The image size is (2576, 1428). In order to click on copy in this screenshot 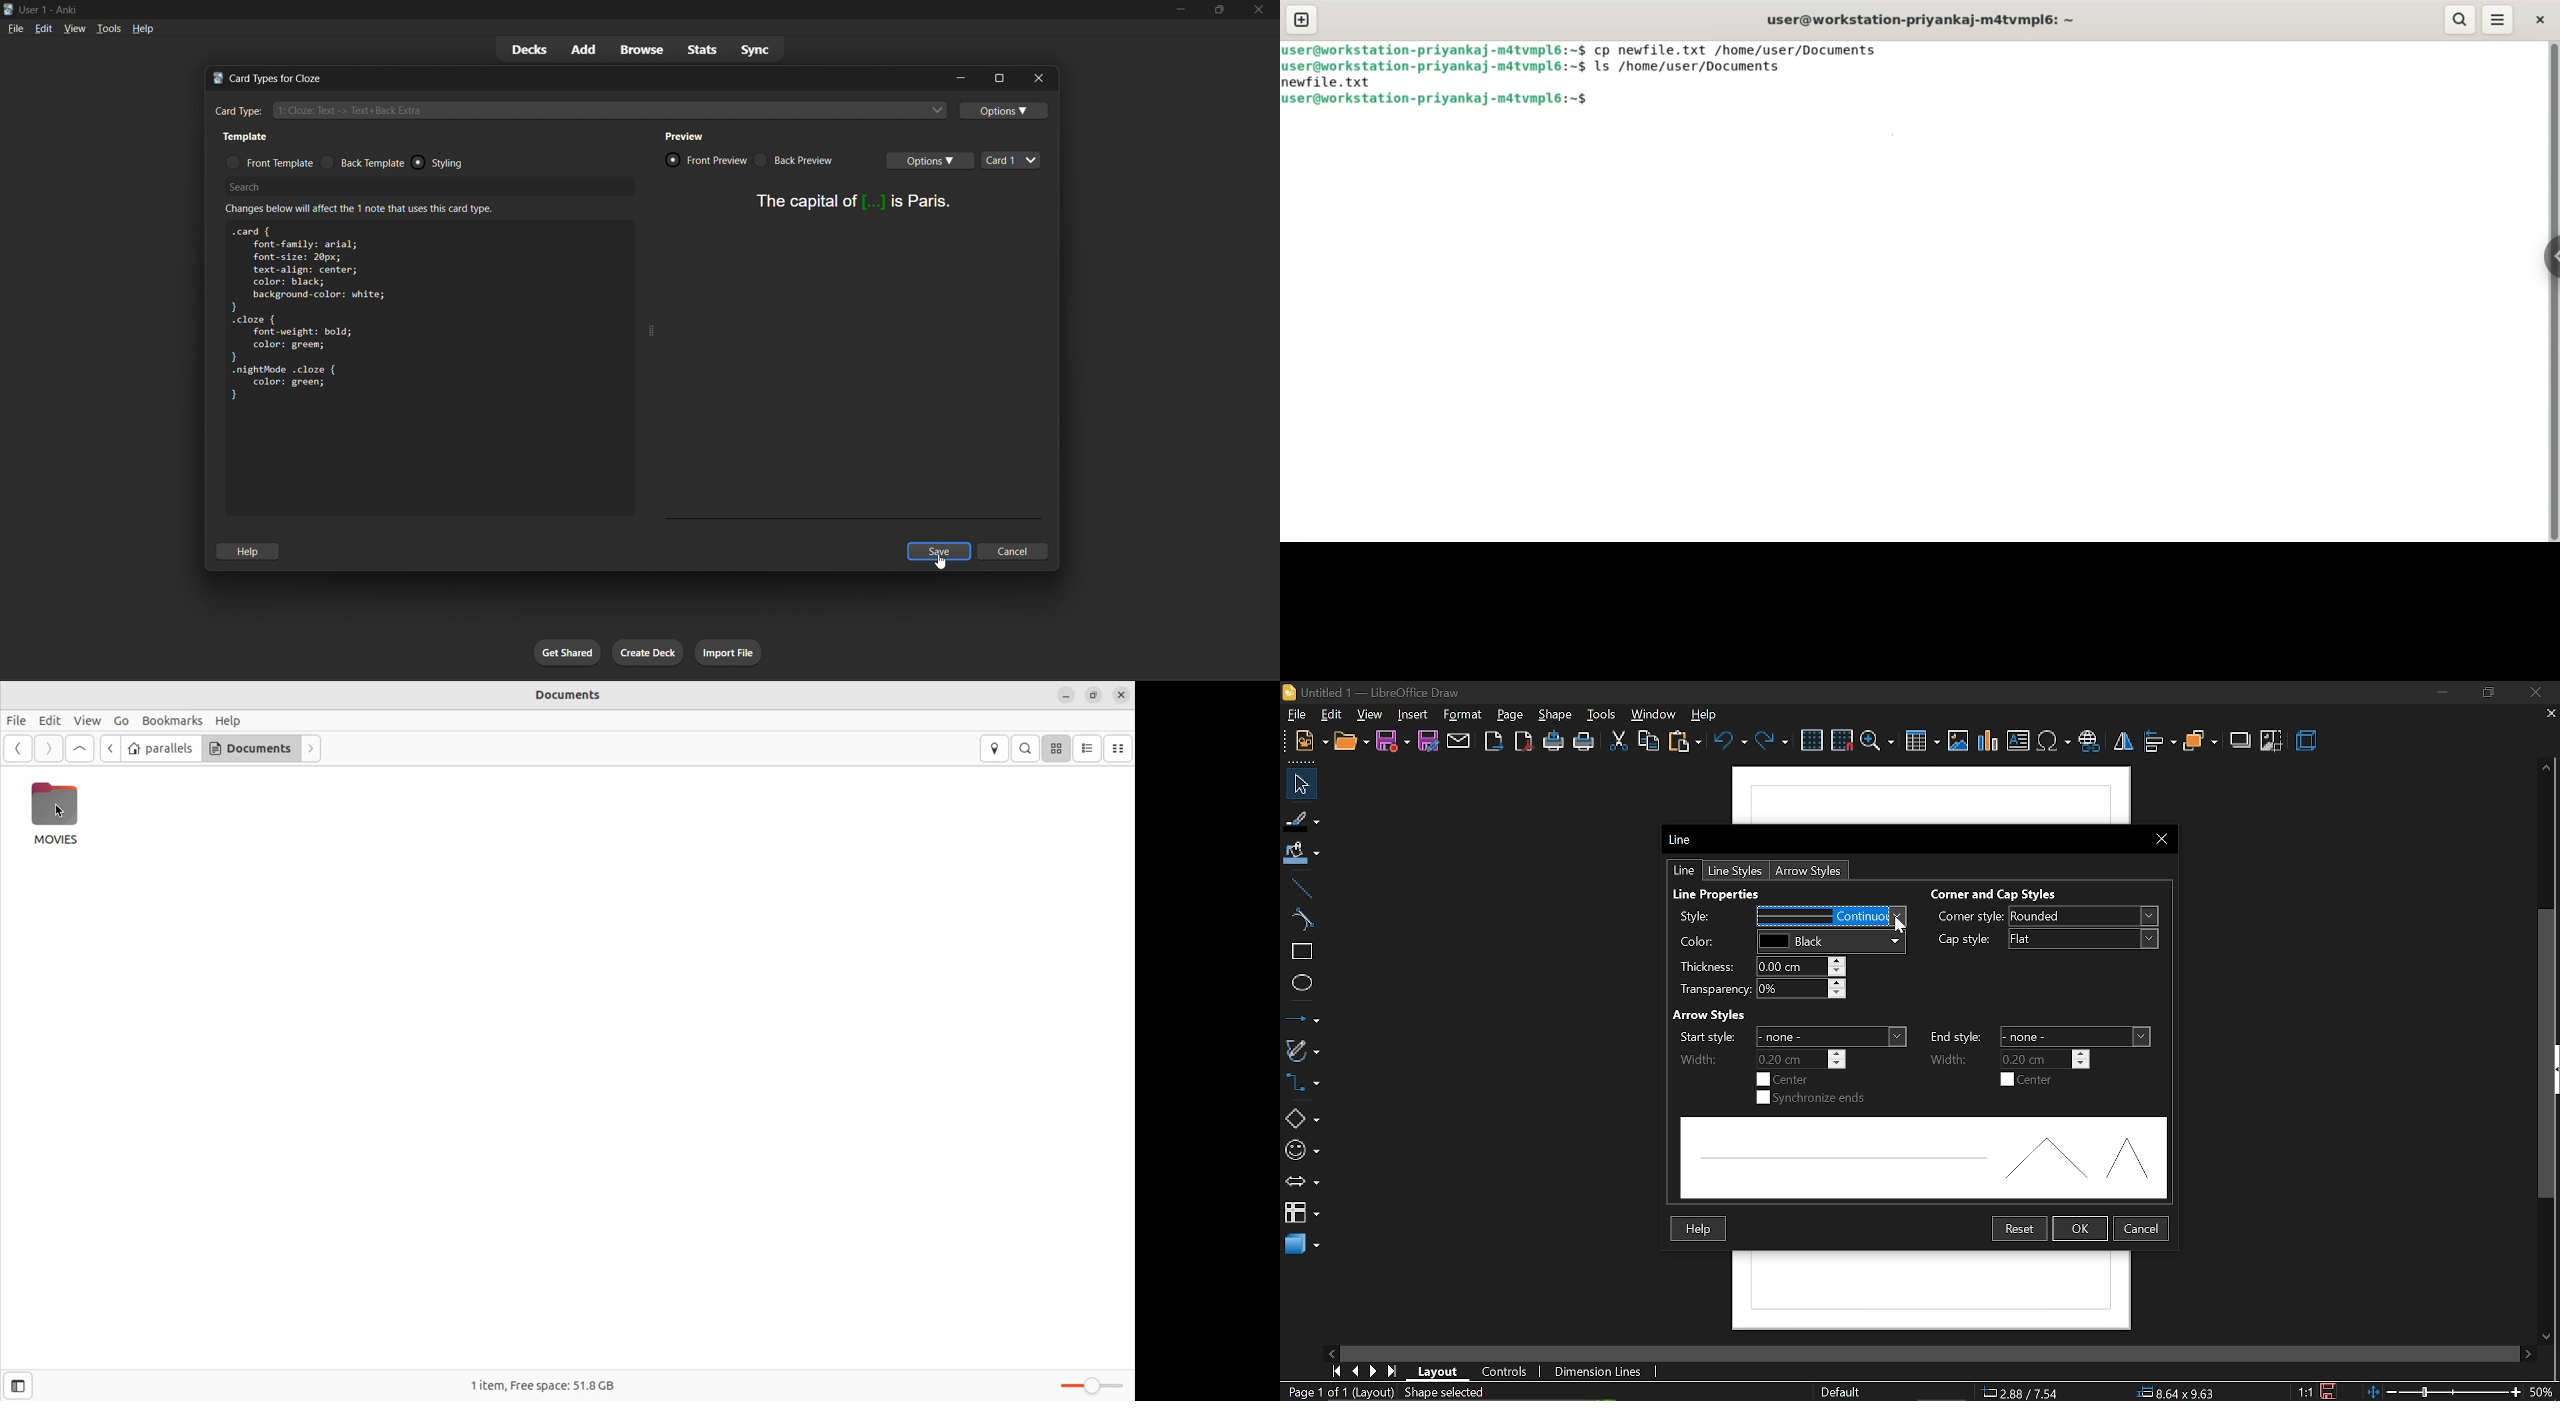, I will do `click(1650, 741)`.